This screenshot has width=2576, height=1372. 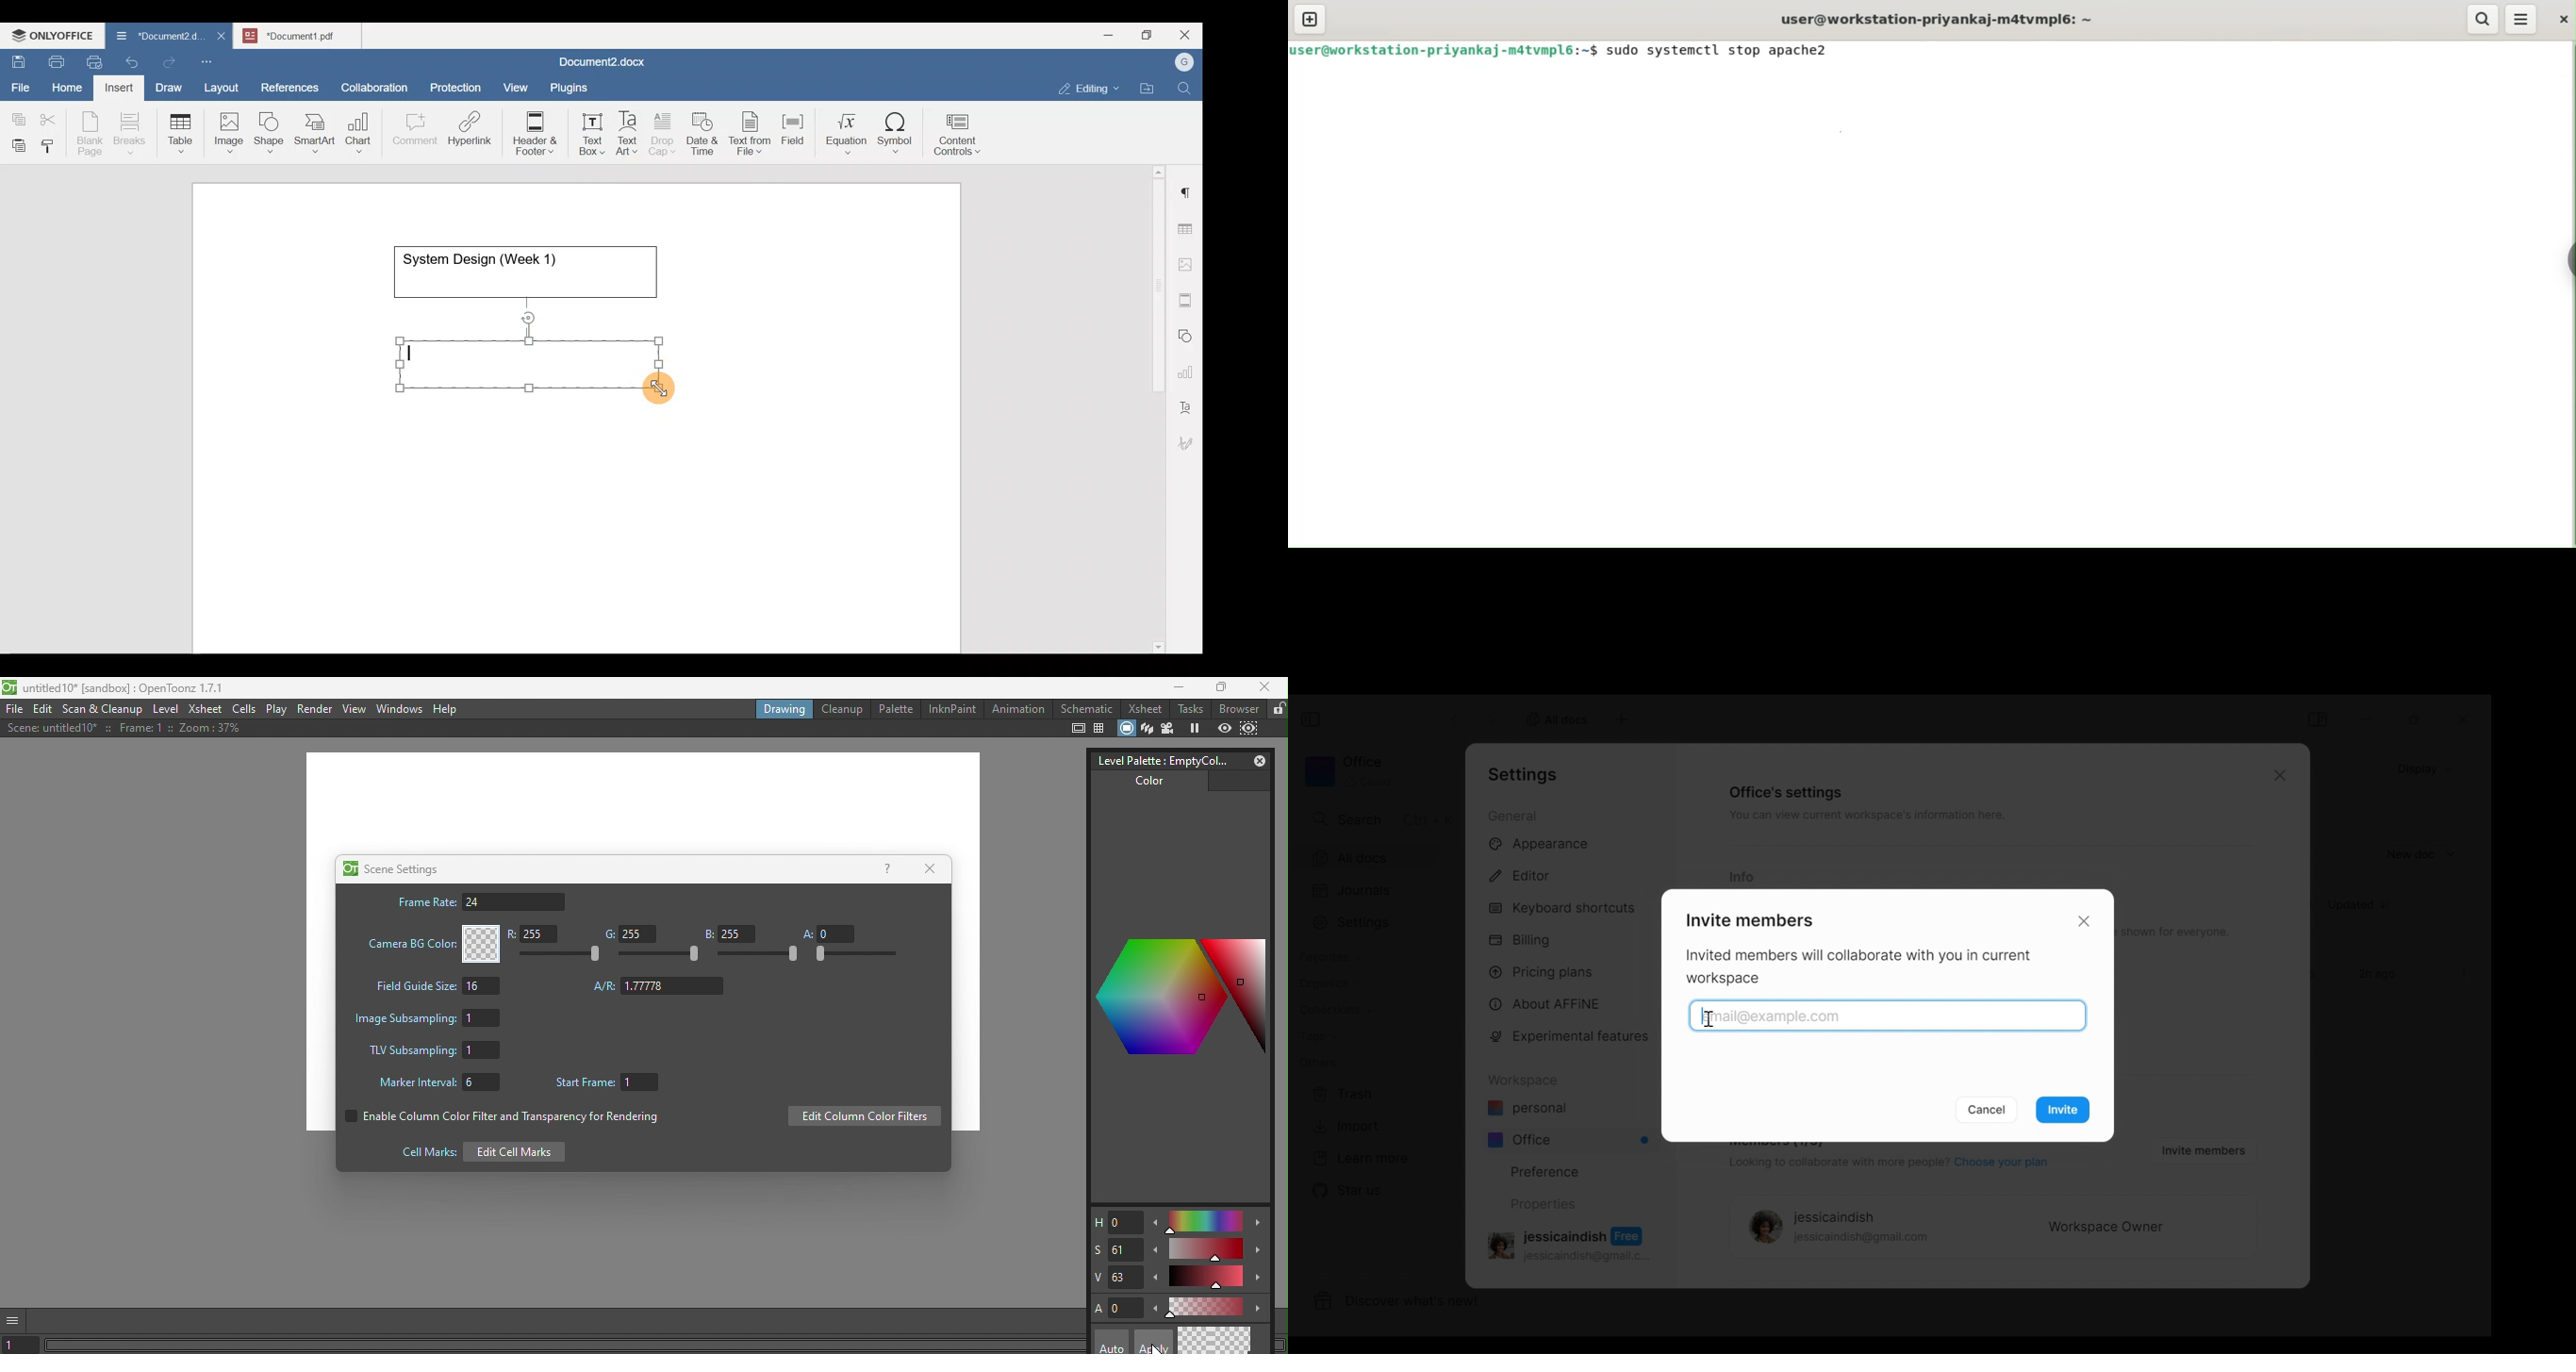 What do you see at coordinates (1189, 439) in the screenshot?
I see `Signature settings` at bounding box center [1189, 439].